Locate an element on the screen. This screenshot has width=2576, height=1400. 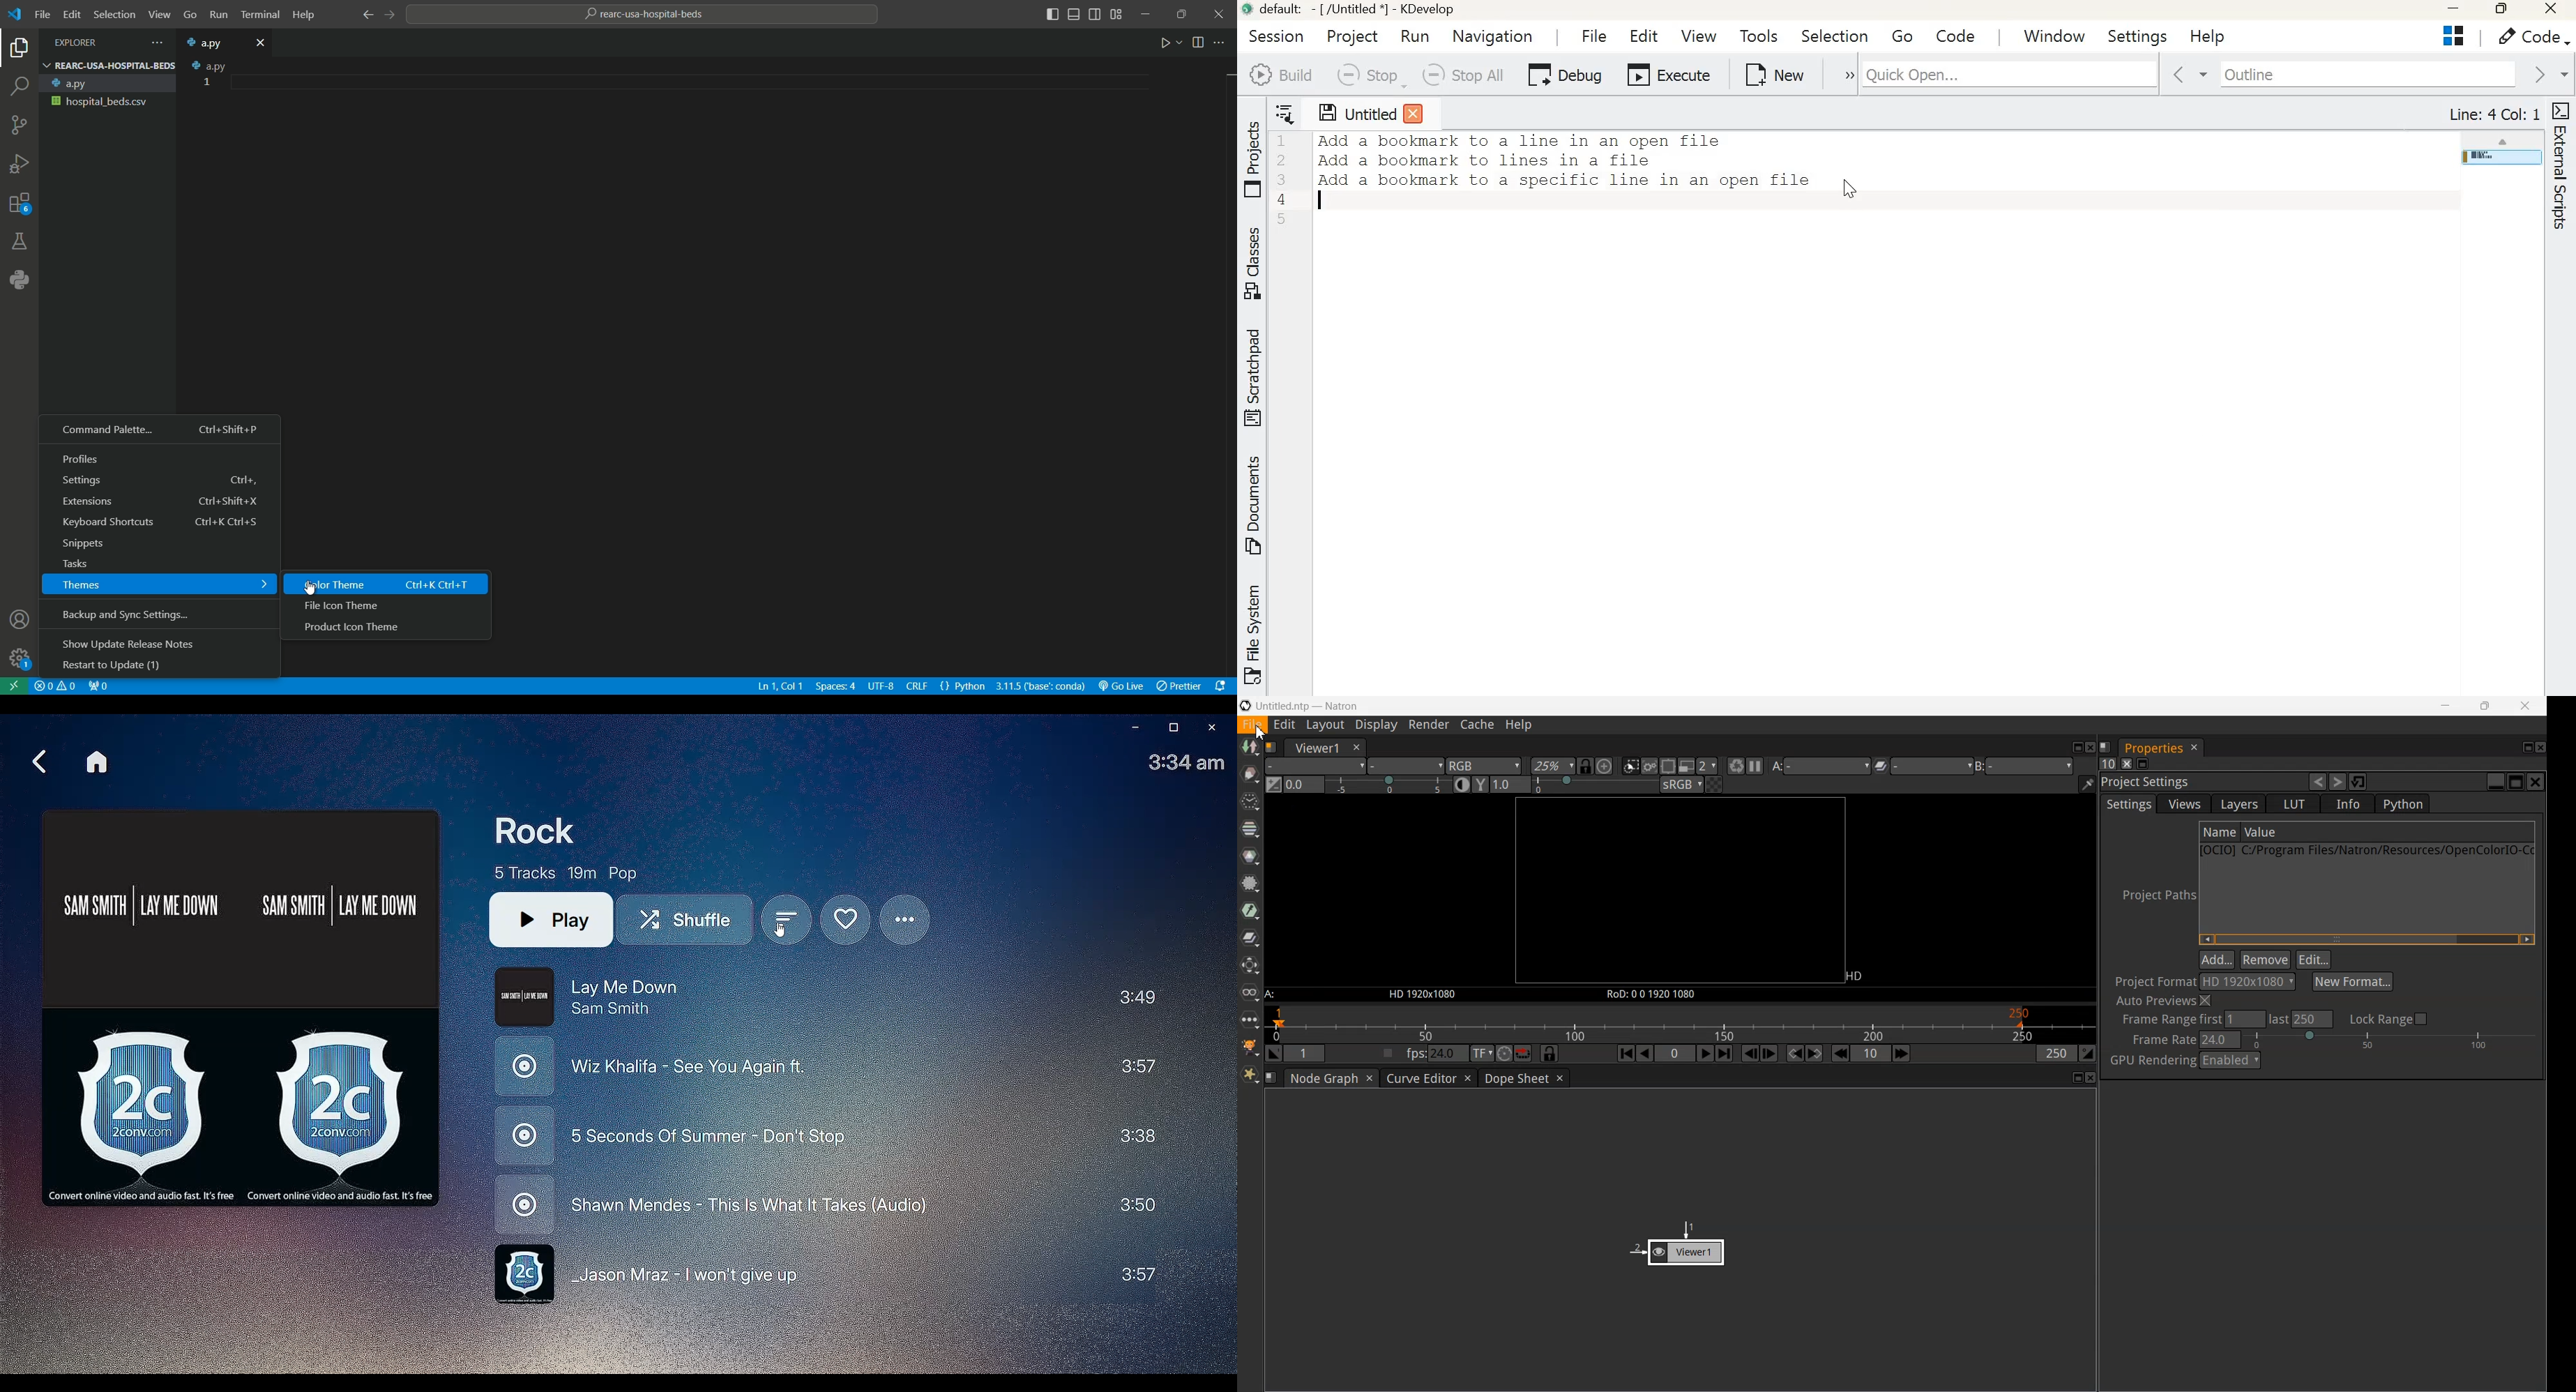
settings is located at coordinates (160, 481).